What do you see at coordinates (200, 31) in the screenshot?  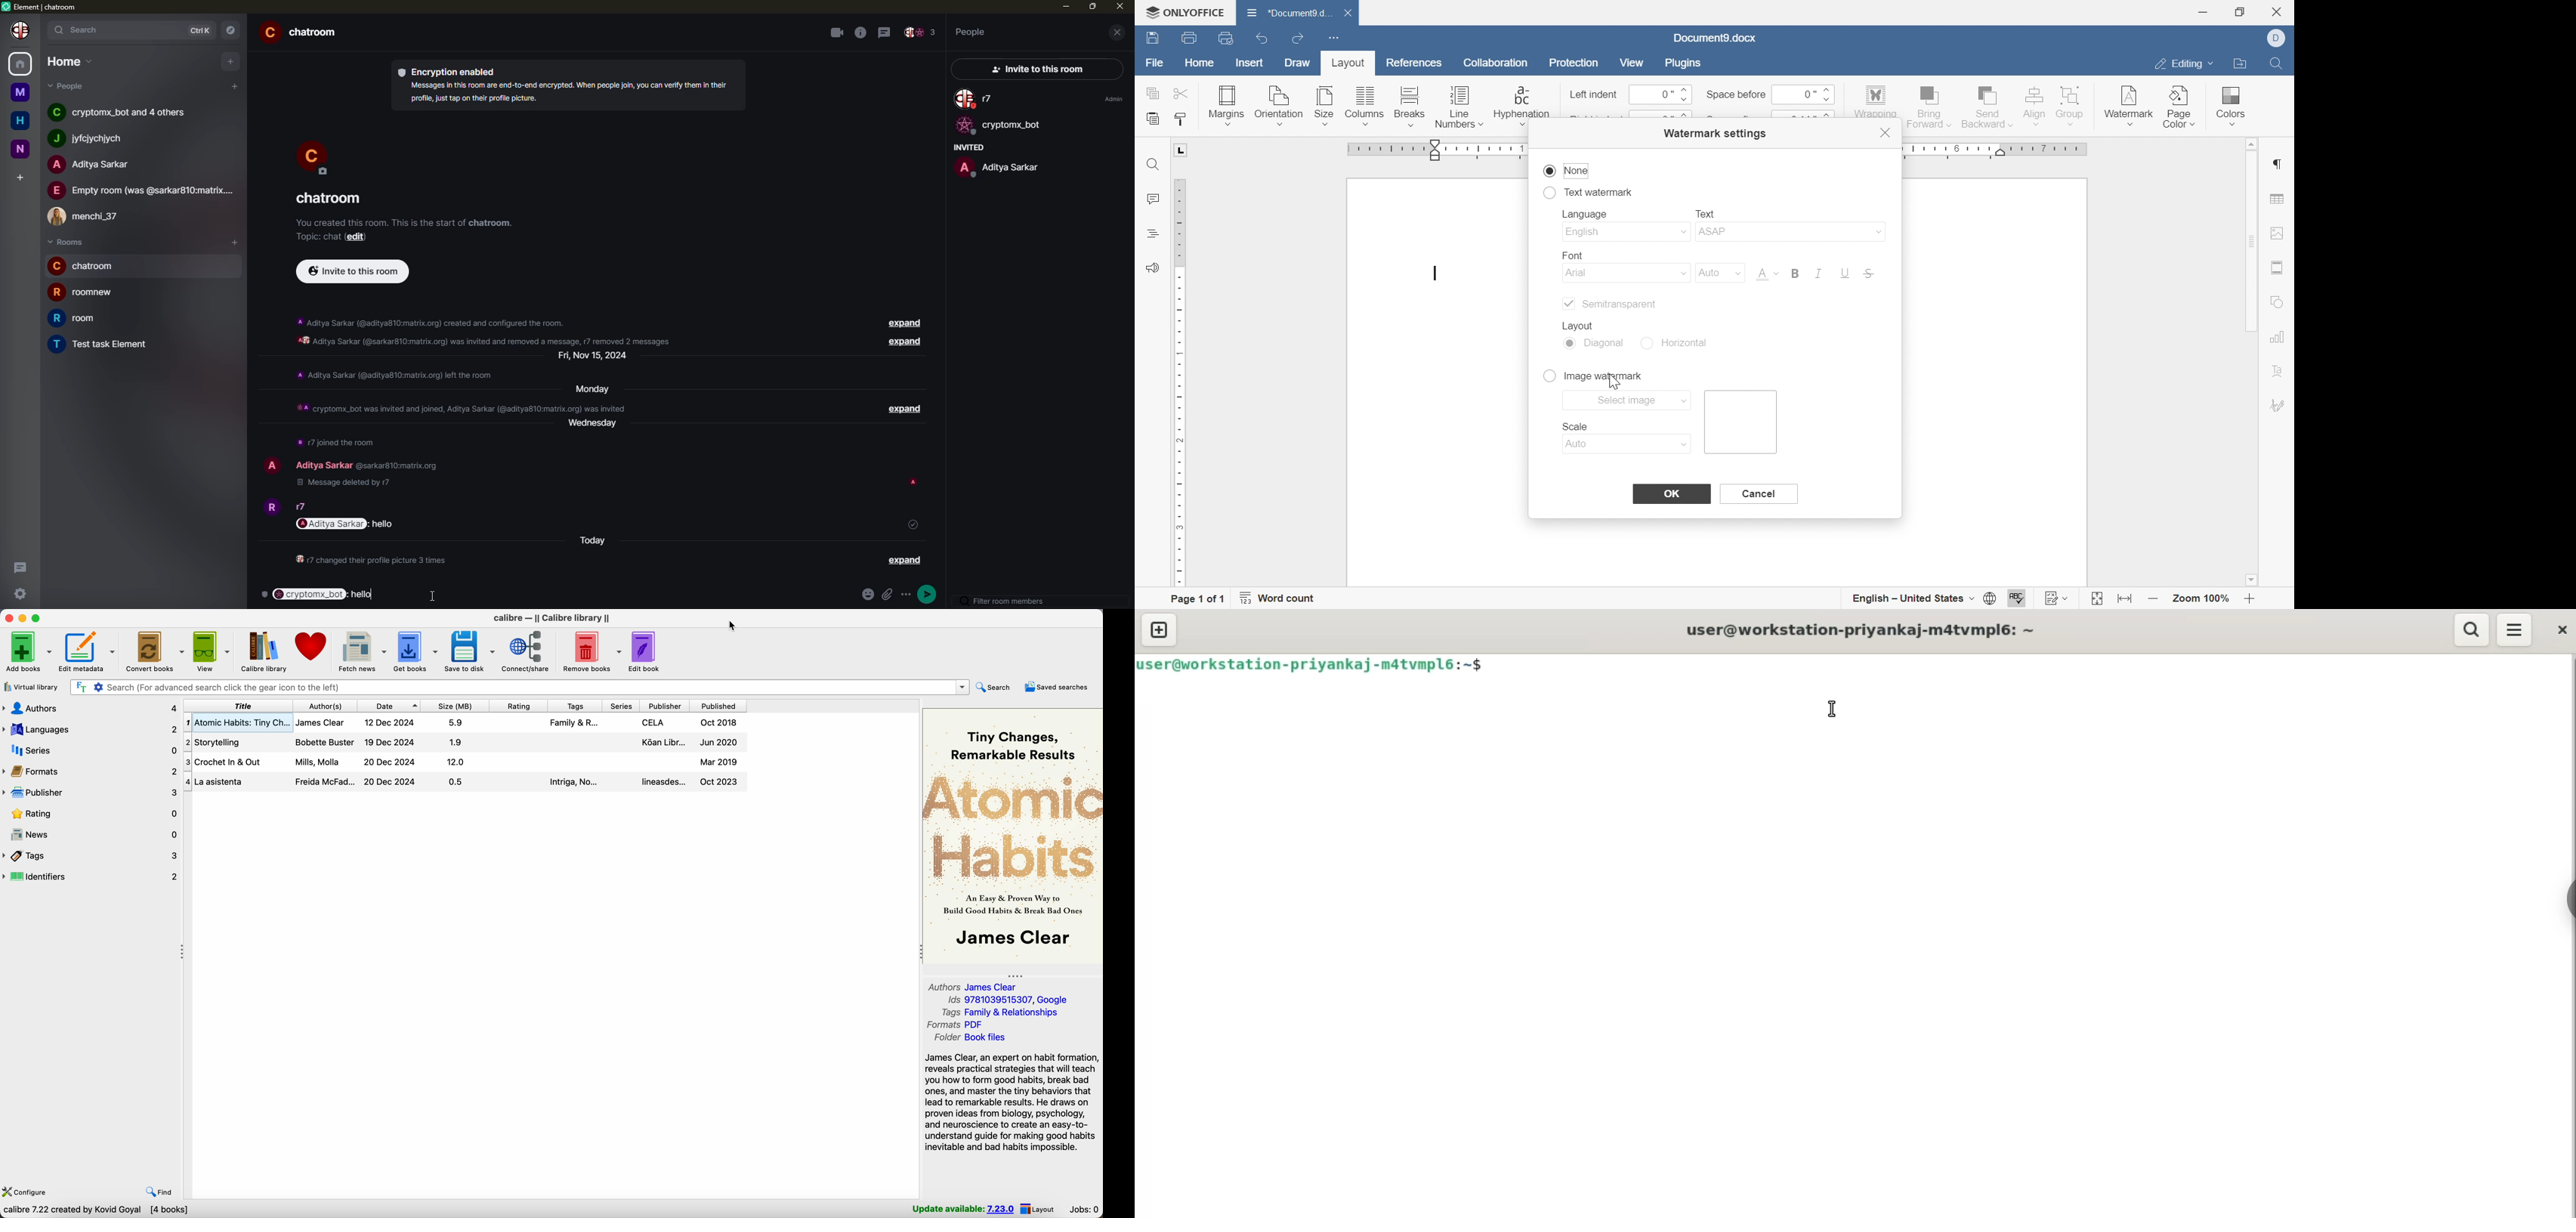 I see `ctrlK` at bounding box center [200, 31].